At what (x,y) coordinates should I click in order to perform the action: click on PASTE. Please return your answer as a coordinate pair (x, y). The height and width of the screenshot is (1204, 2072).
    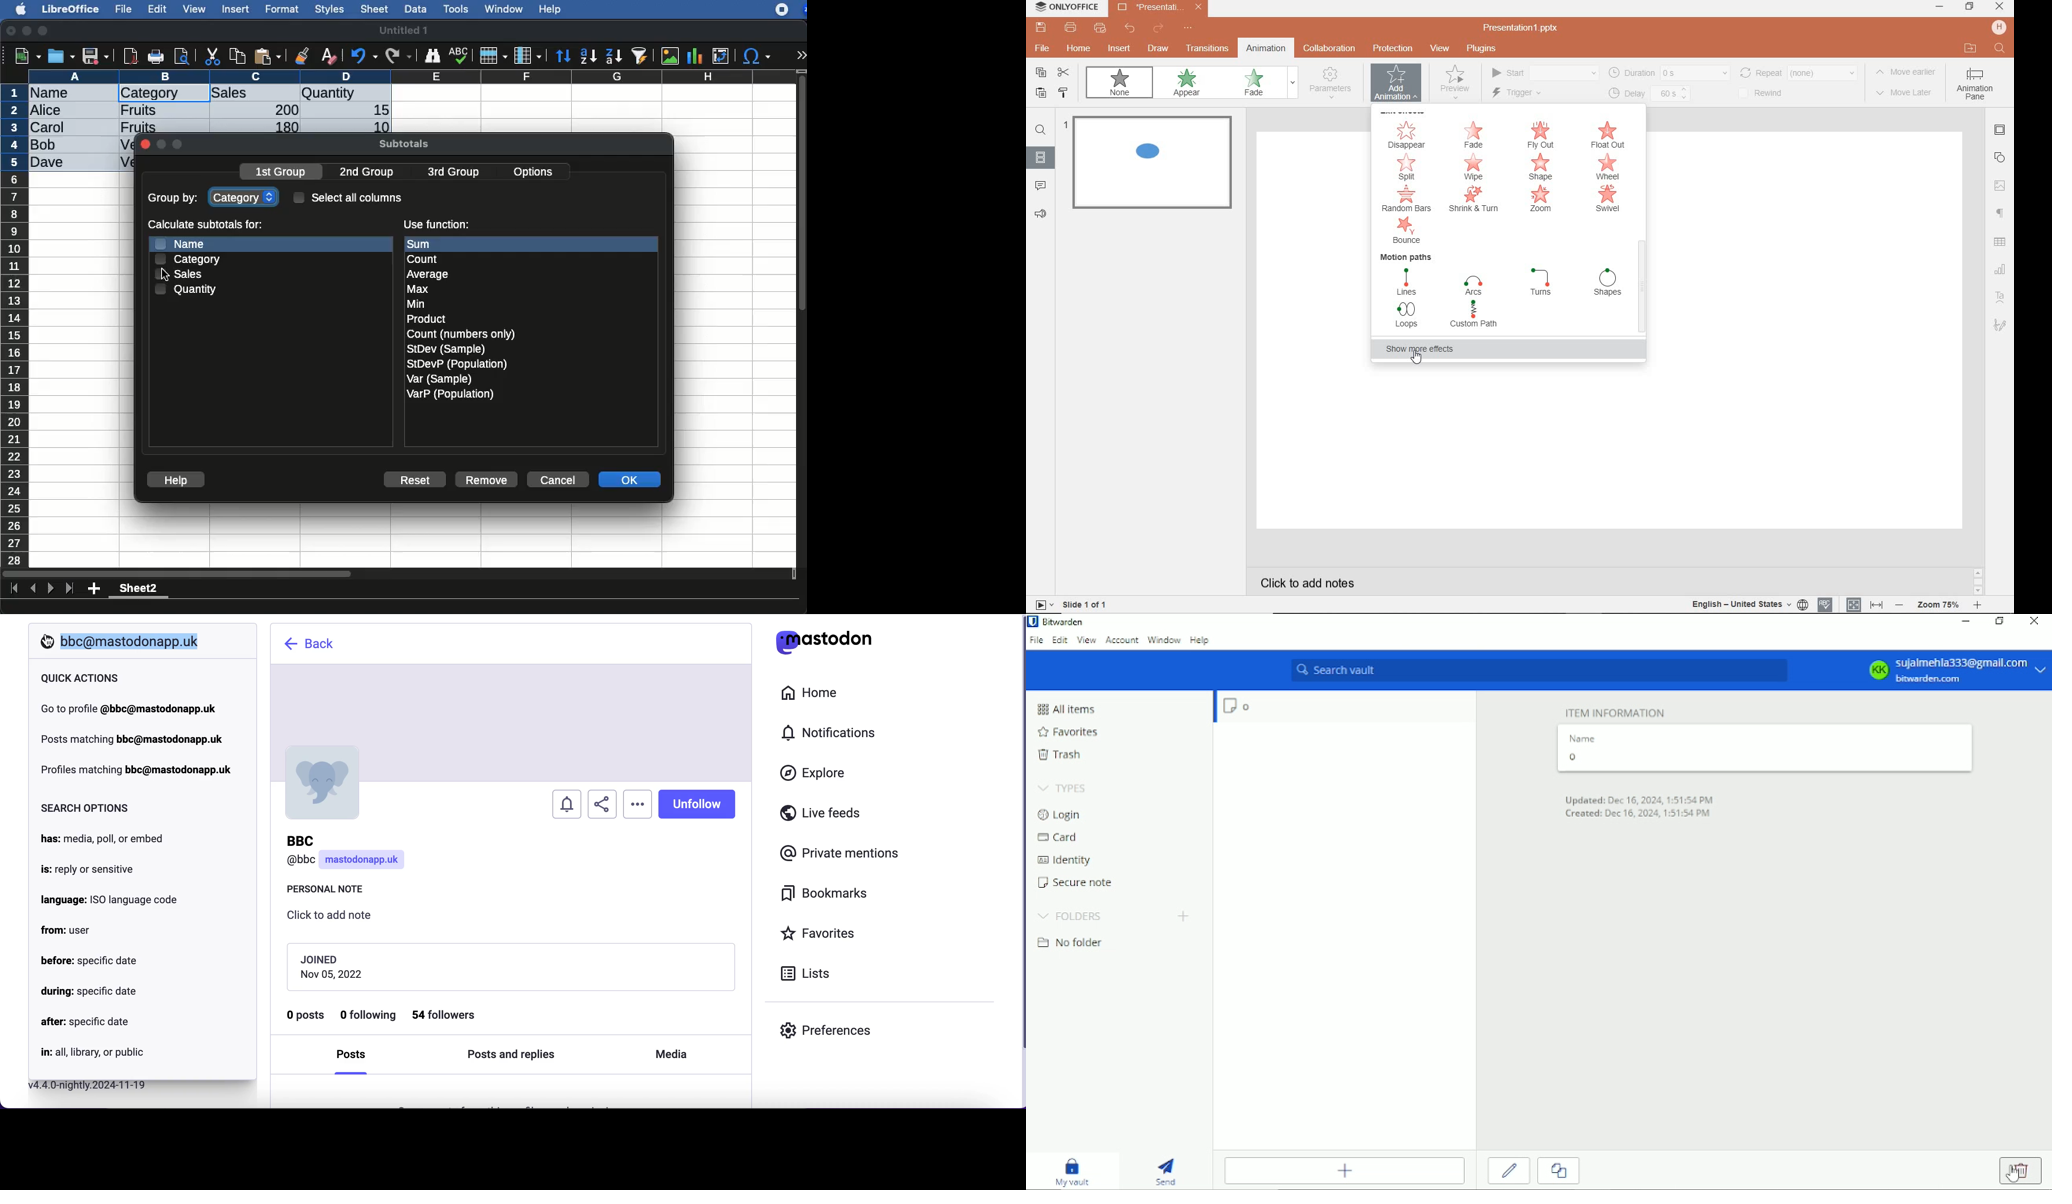
    Looking at the image, I should click on (1040, 94).